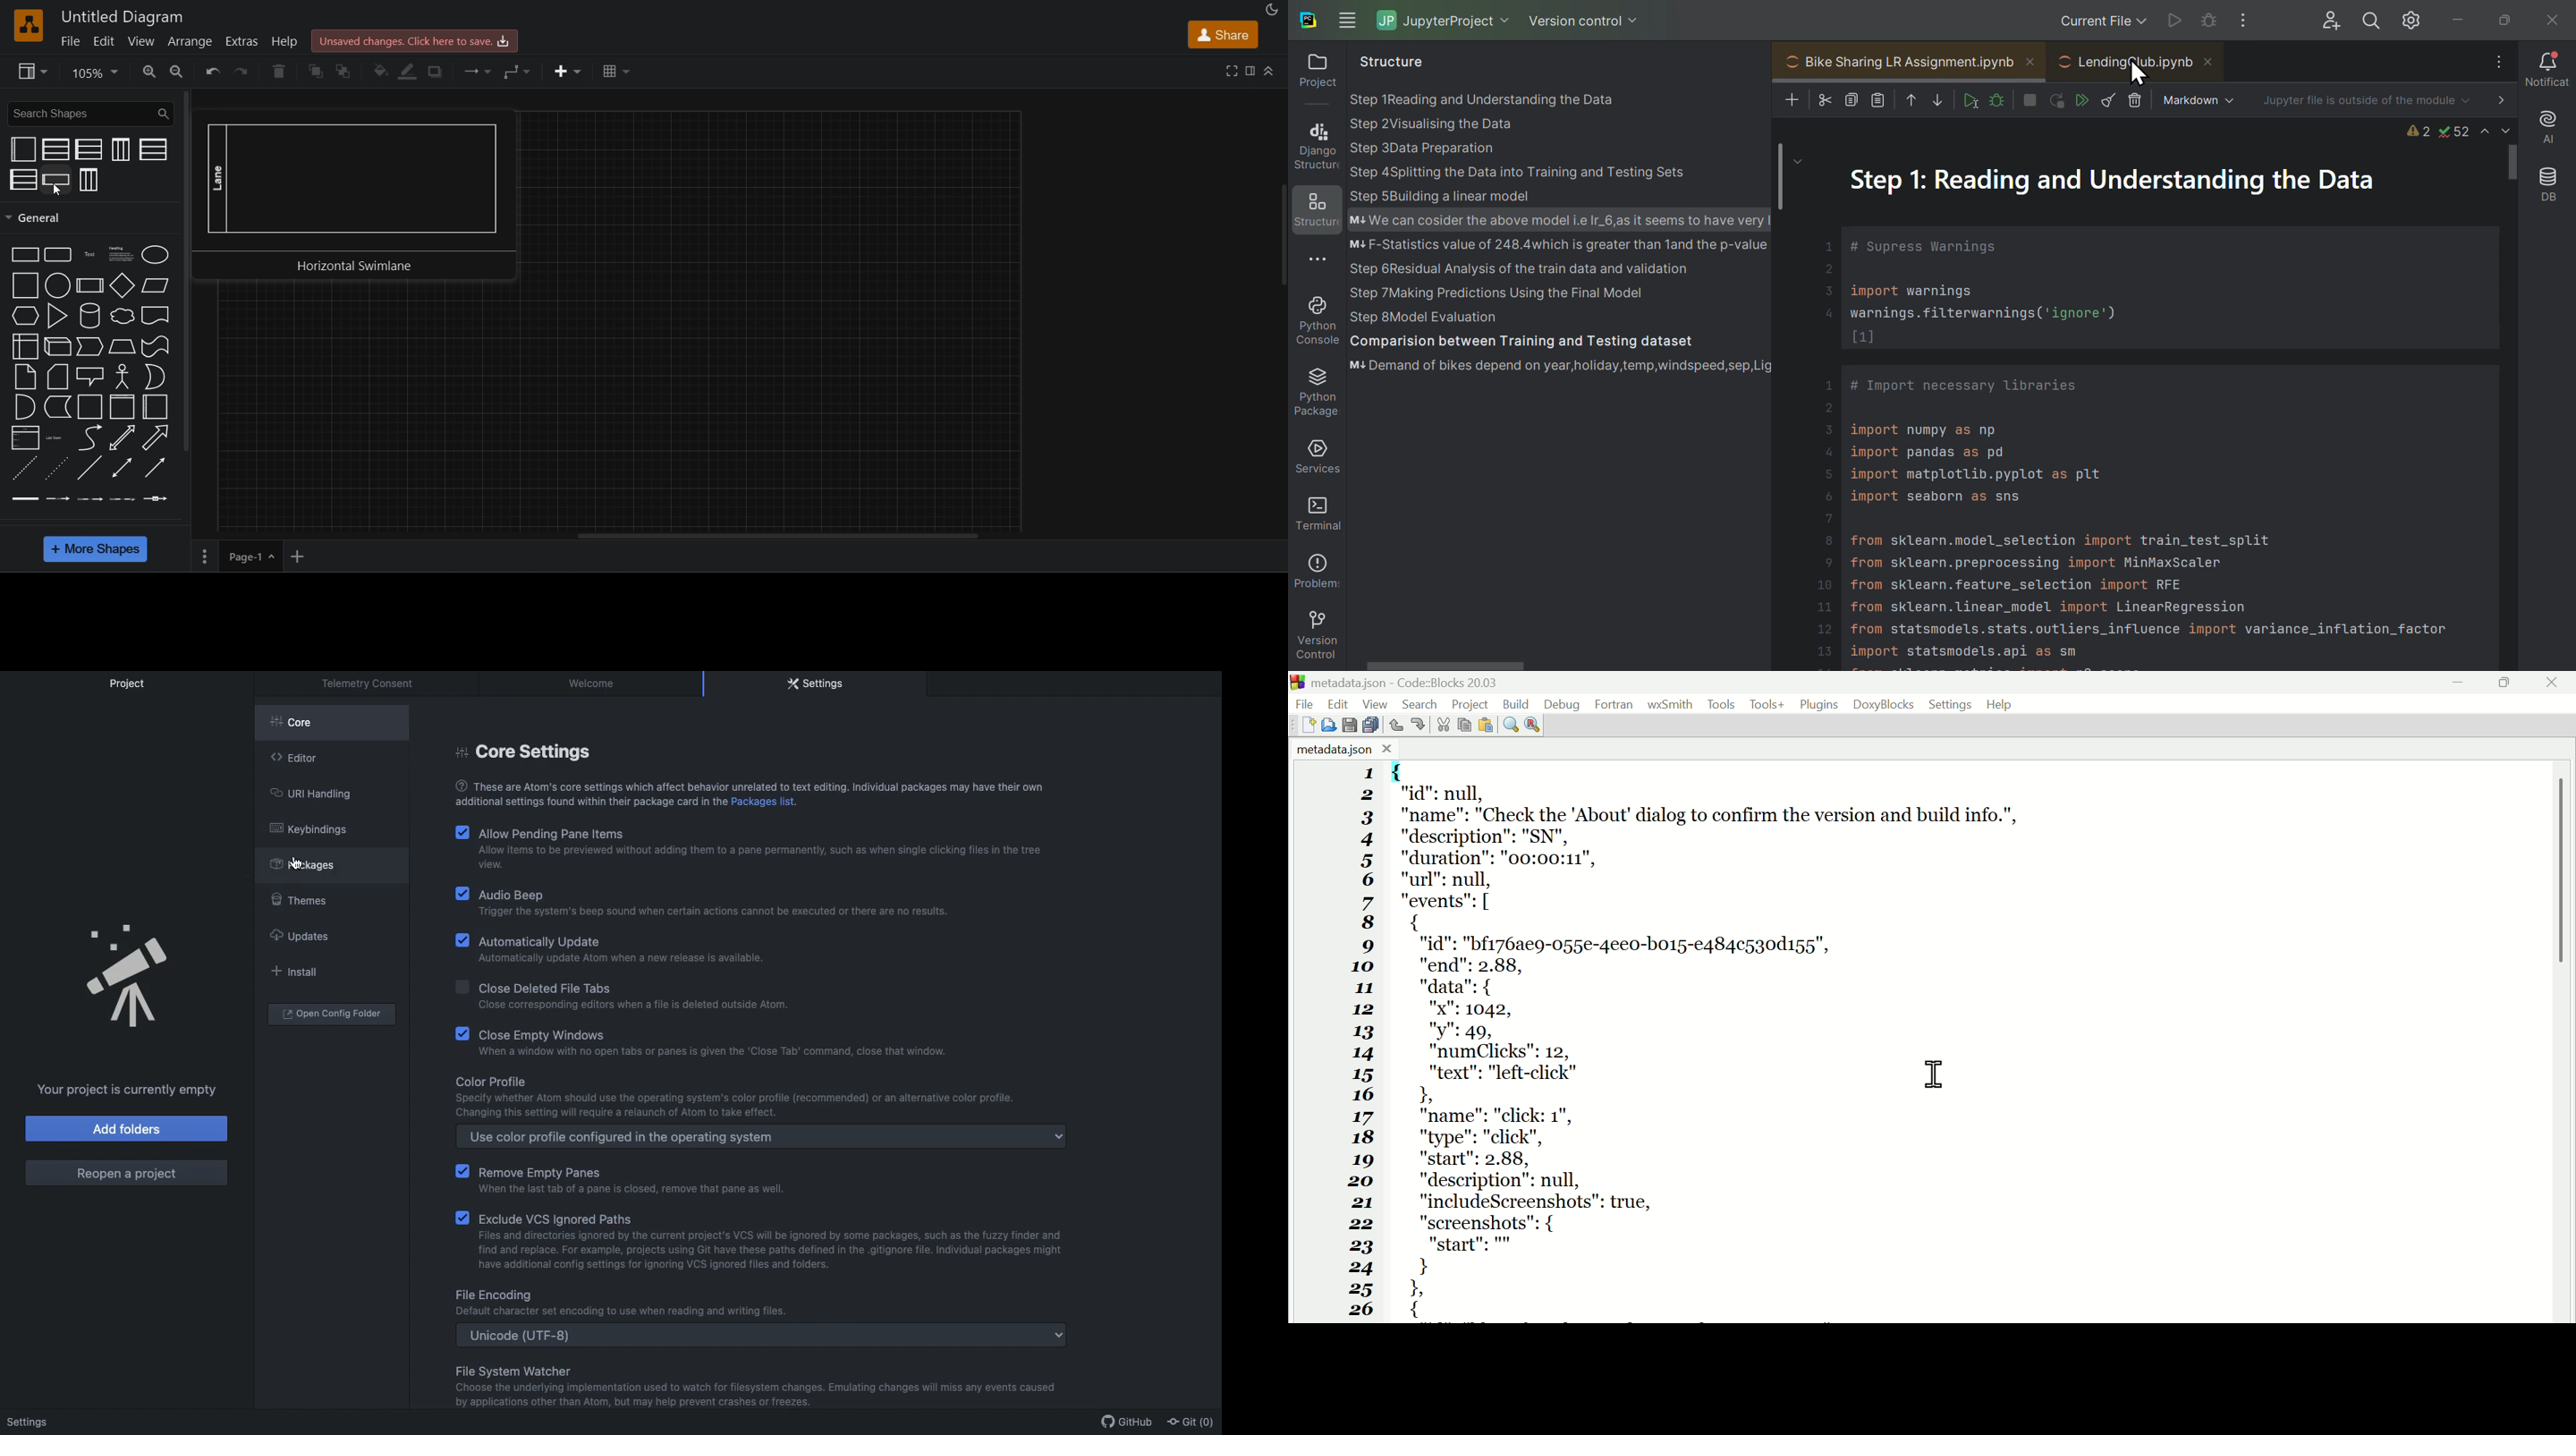 The width and height of the screenshot is (2576, 1456). What do you see at coordinates (23, 407) in the screenshot?
I see `and` at bounding box center [23, 407].